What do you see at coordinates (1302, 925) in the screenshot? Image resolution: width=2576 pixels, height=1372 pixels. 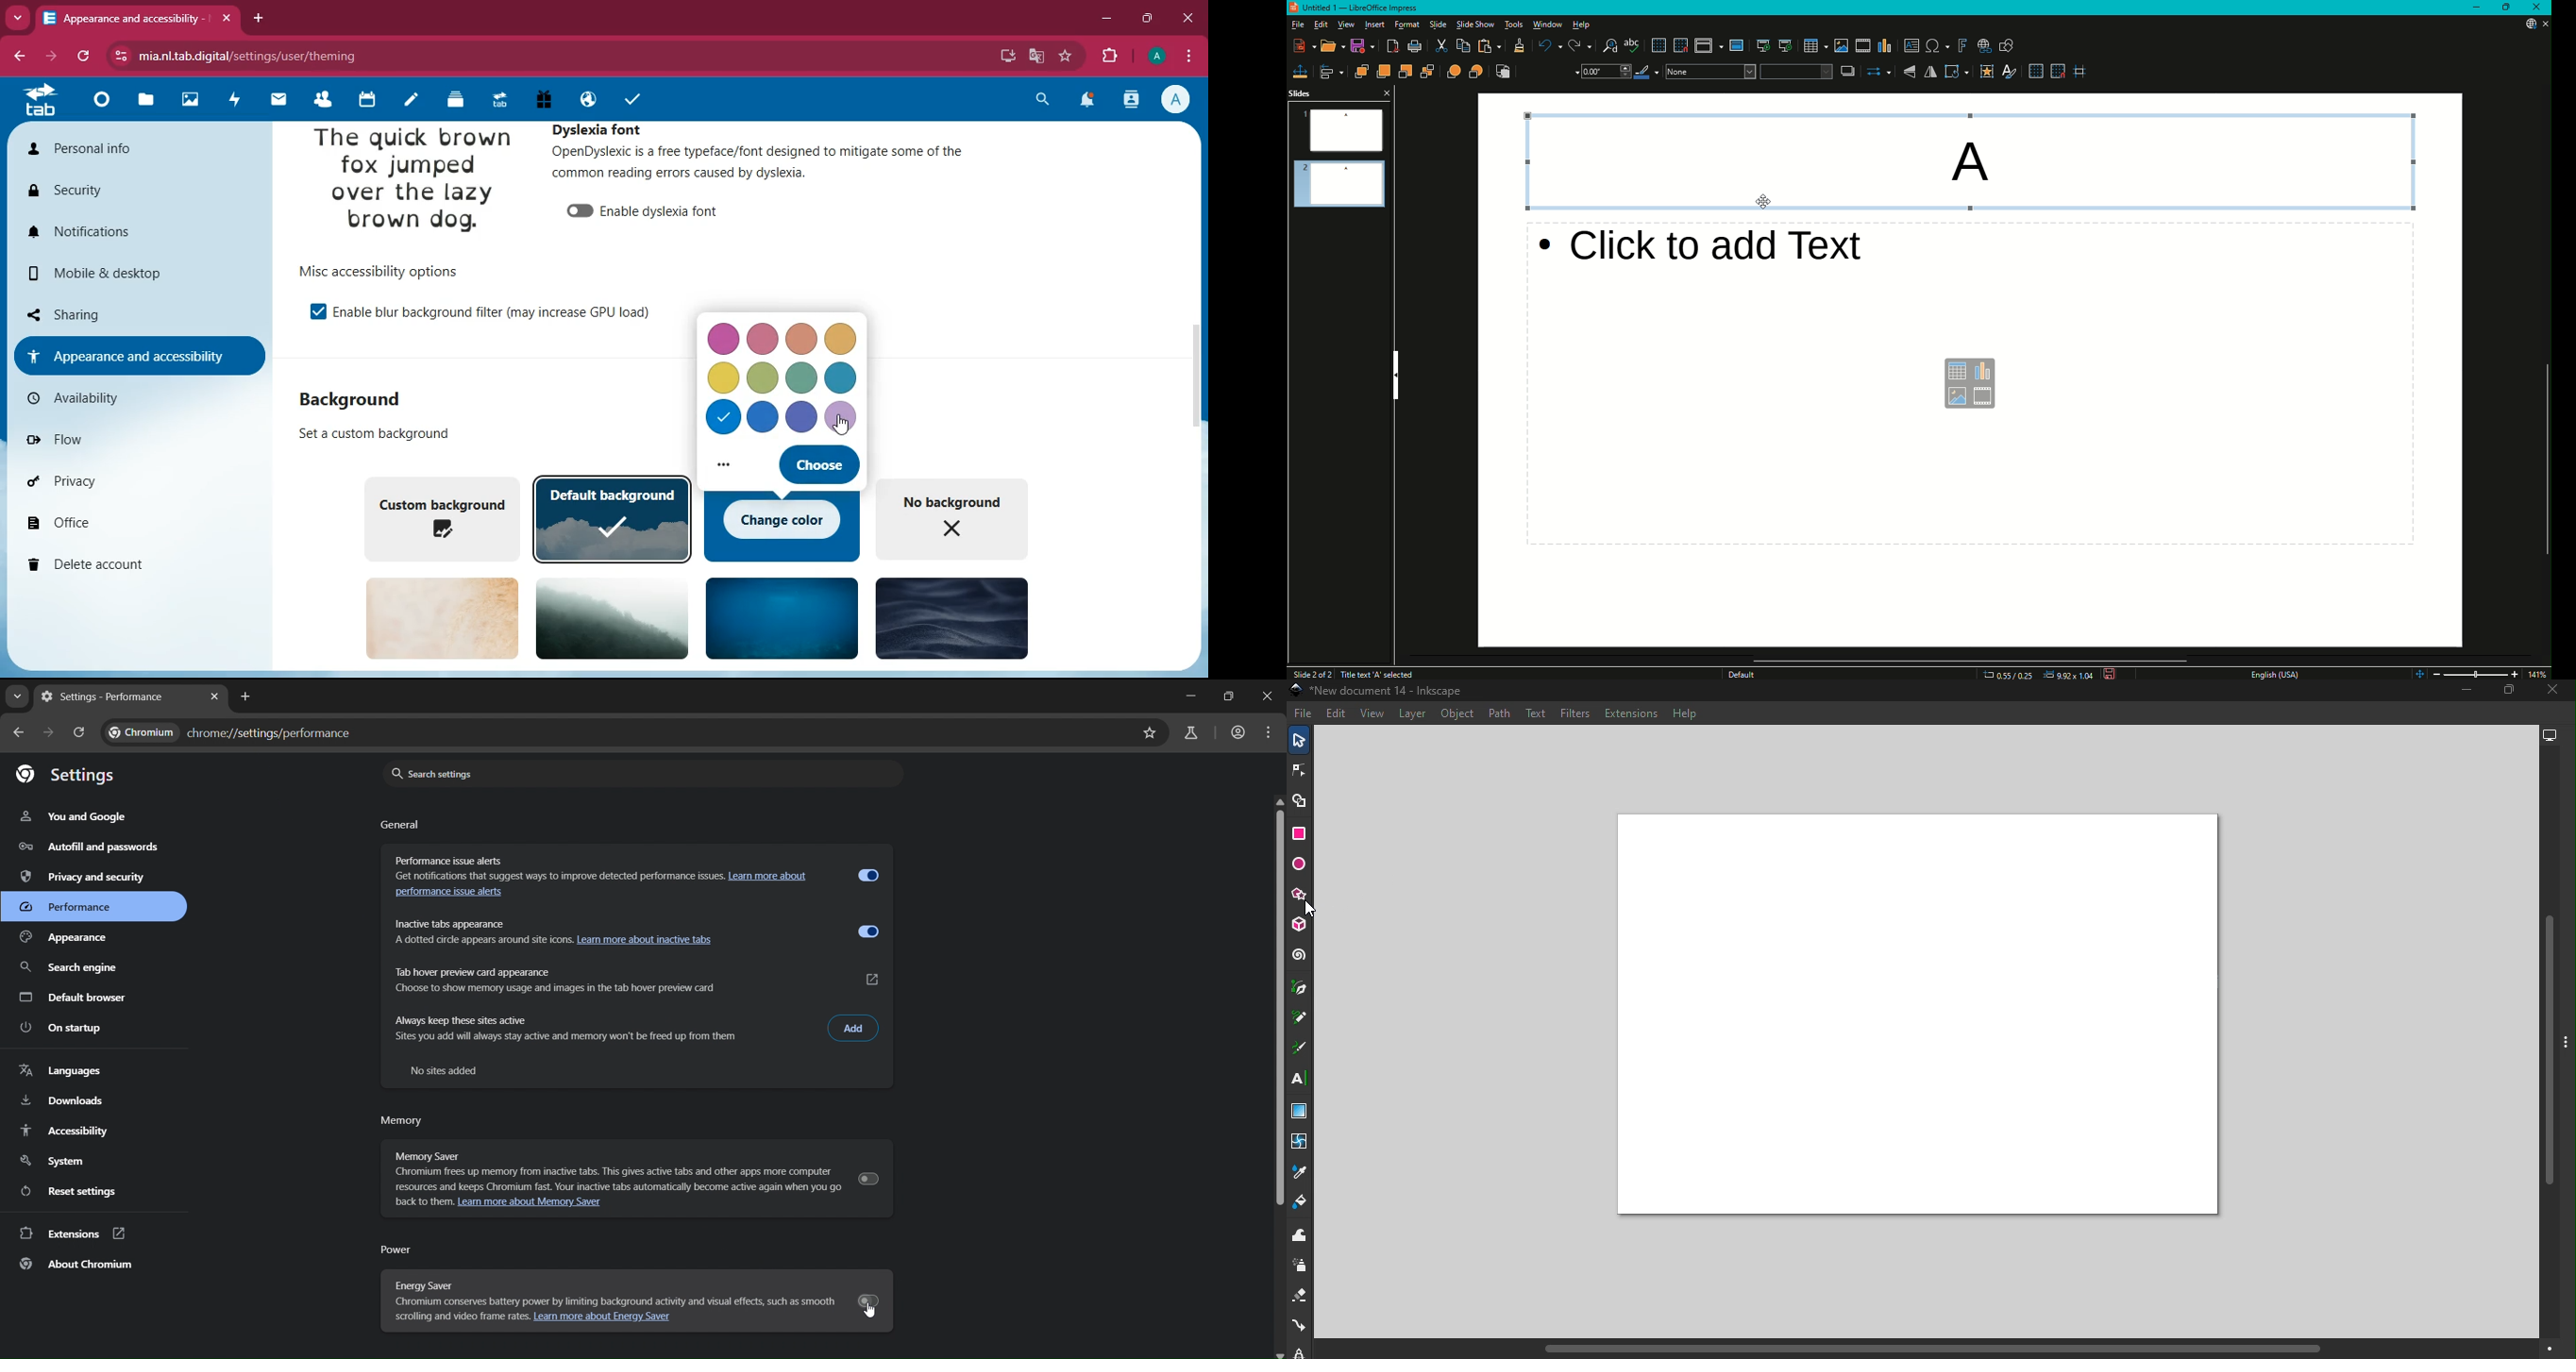 I see `3D box tool` at bounding box center [1302, 925].